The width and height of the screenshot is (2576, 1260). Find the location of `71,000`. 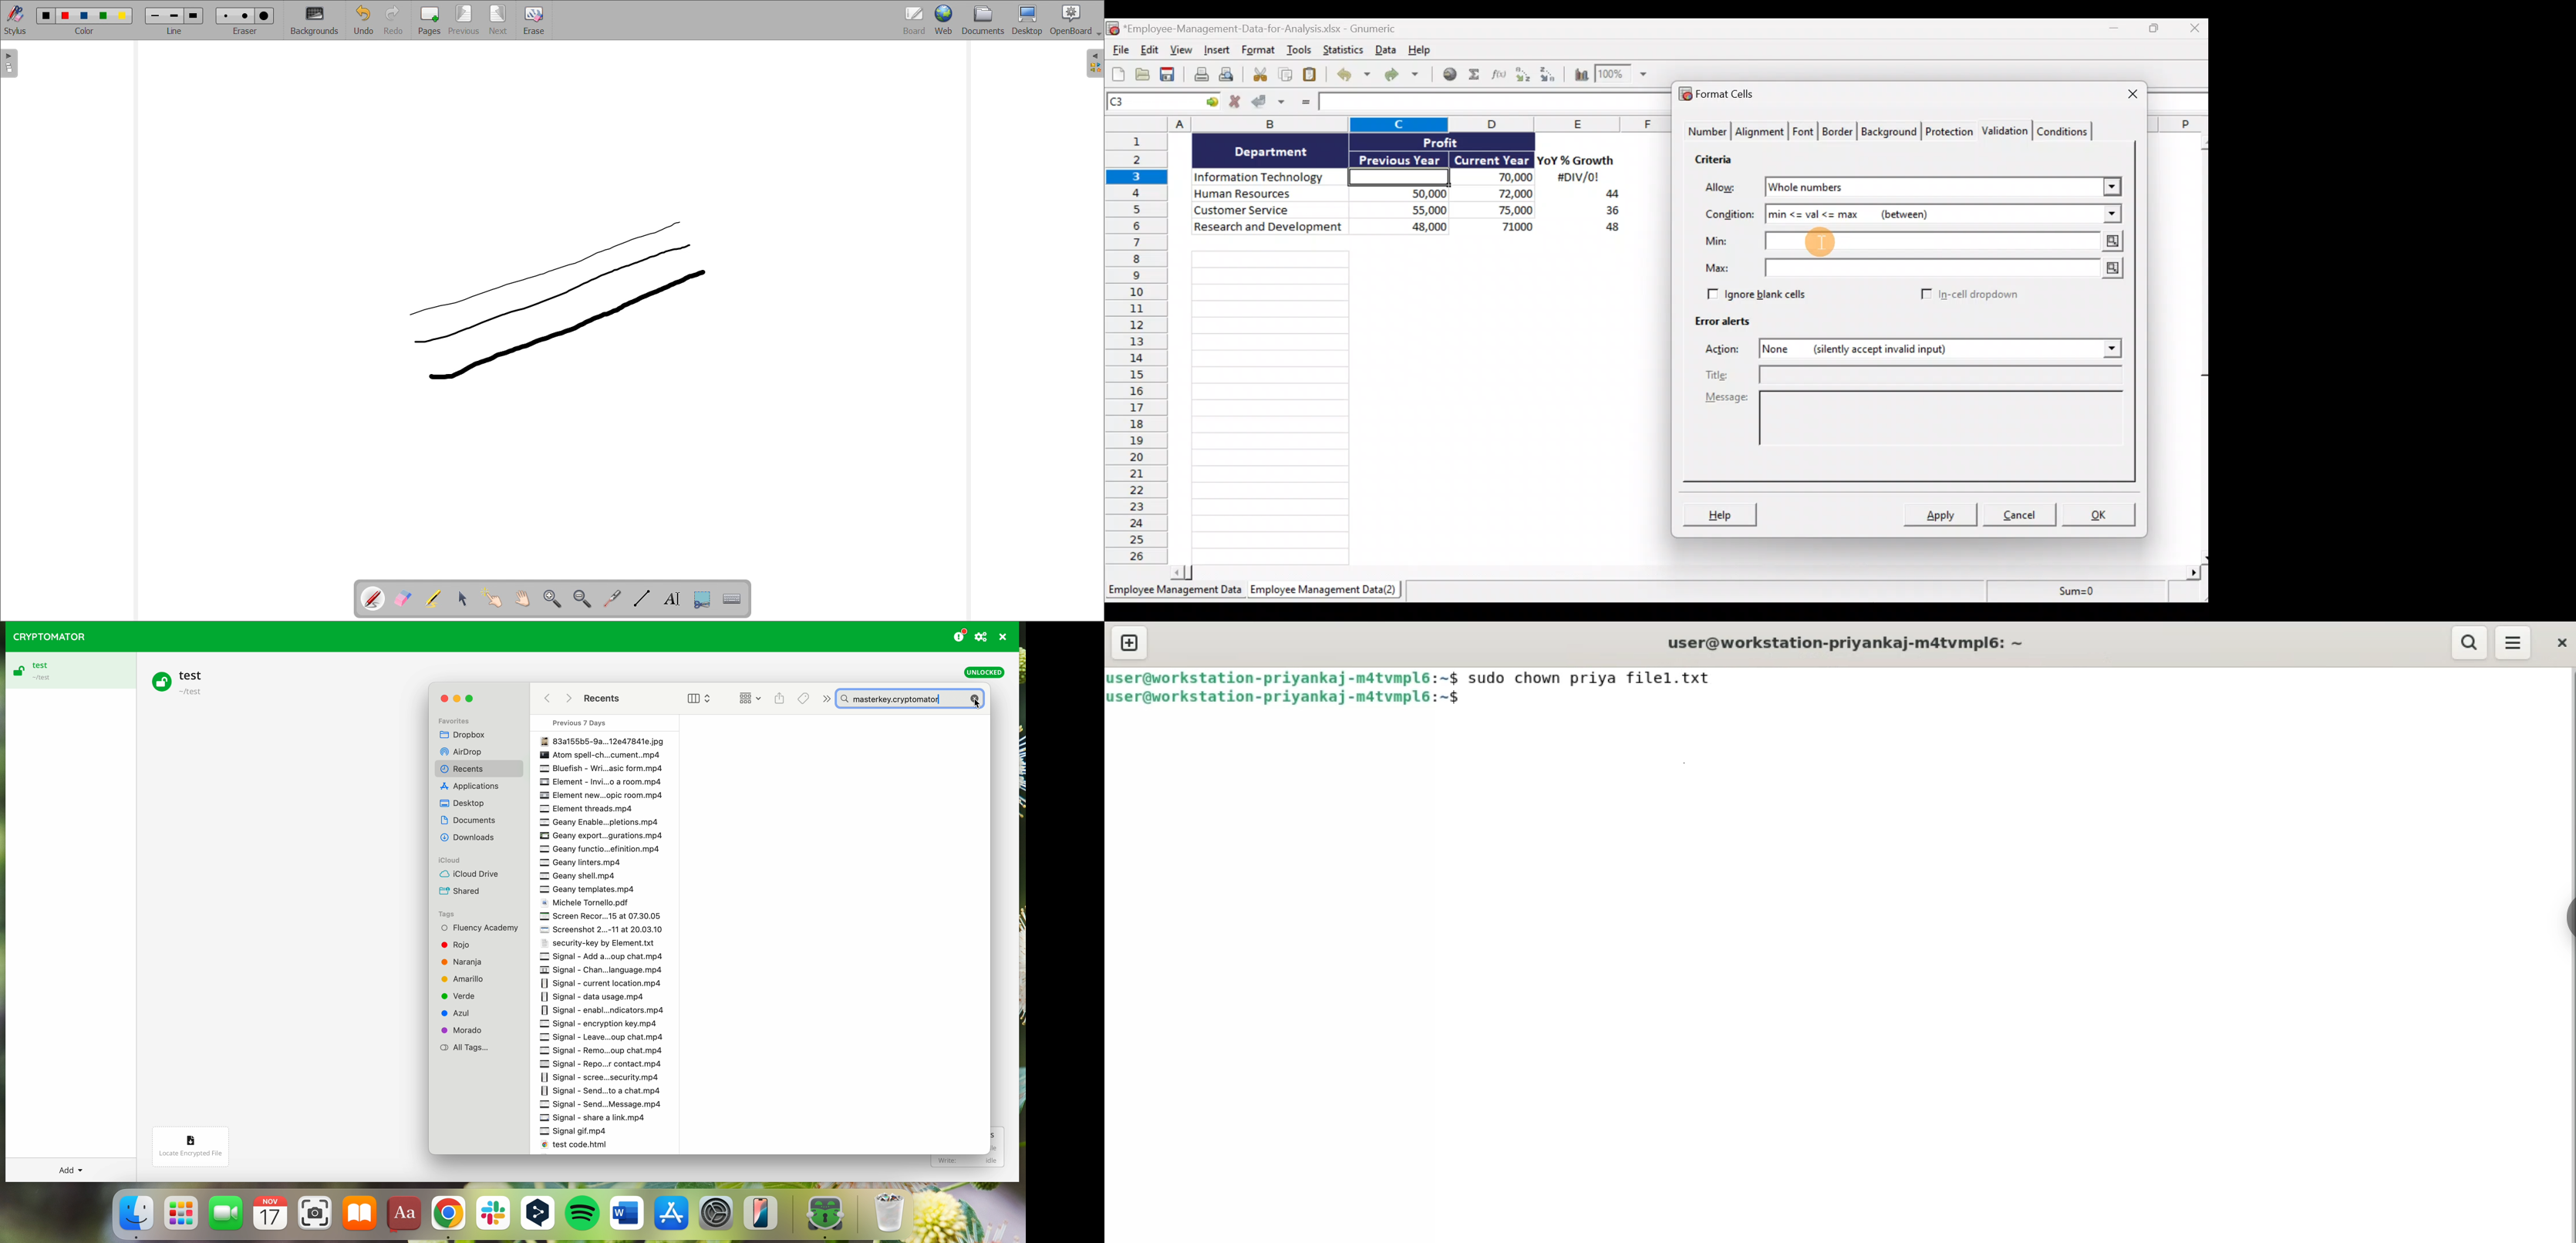

71,000 is located at coordinates (1501, 228).